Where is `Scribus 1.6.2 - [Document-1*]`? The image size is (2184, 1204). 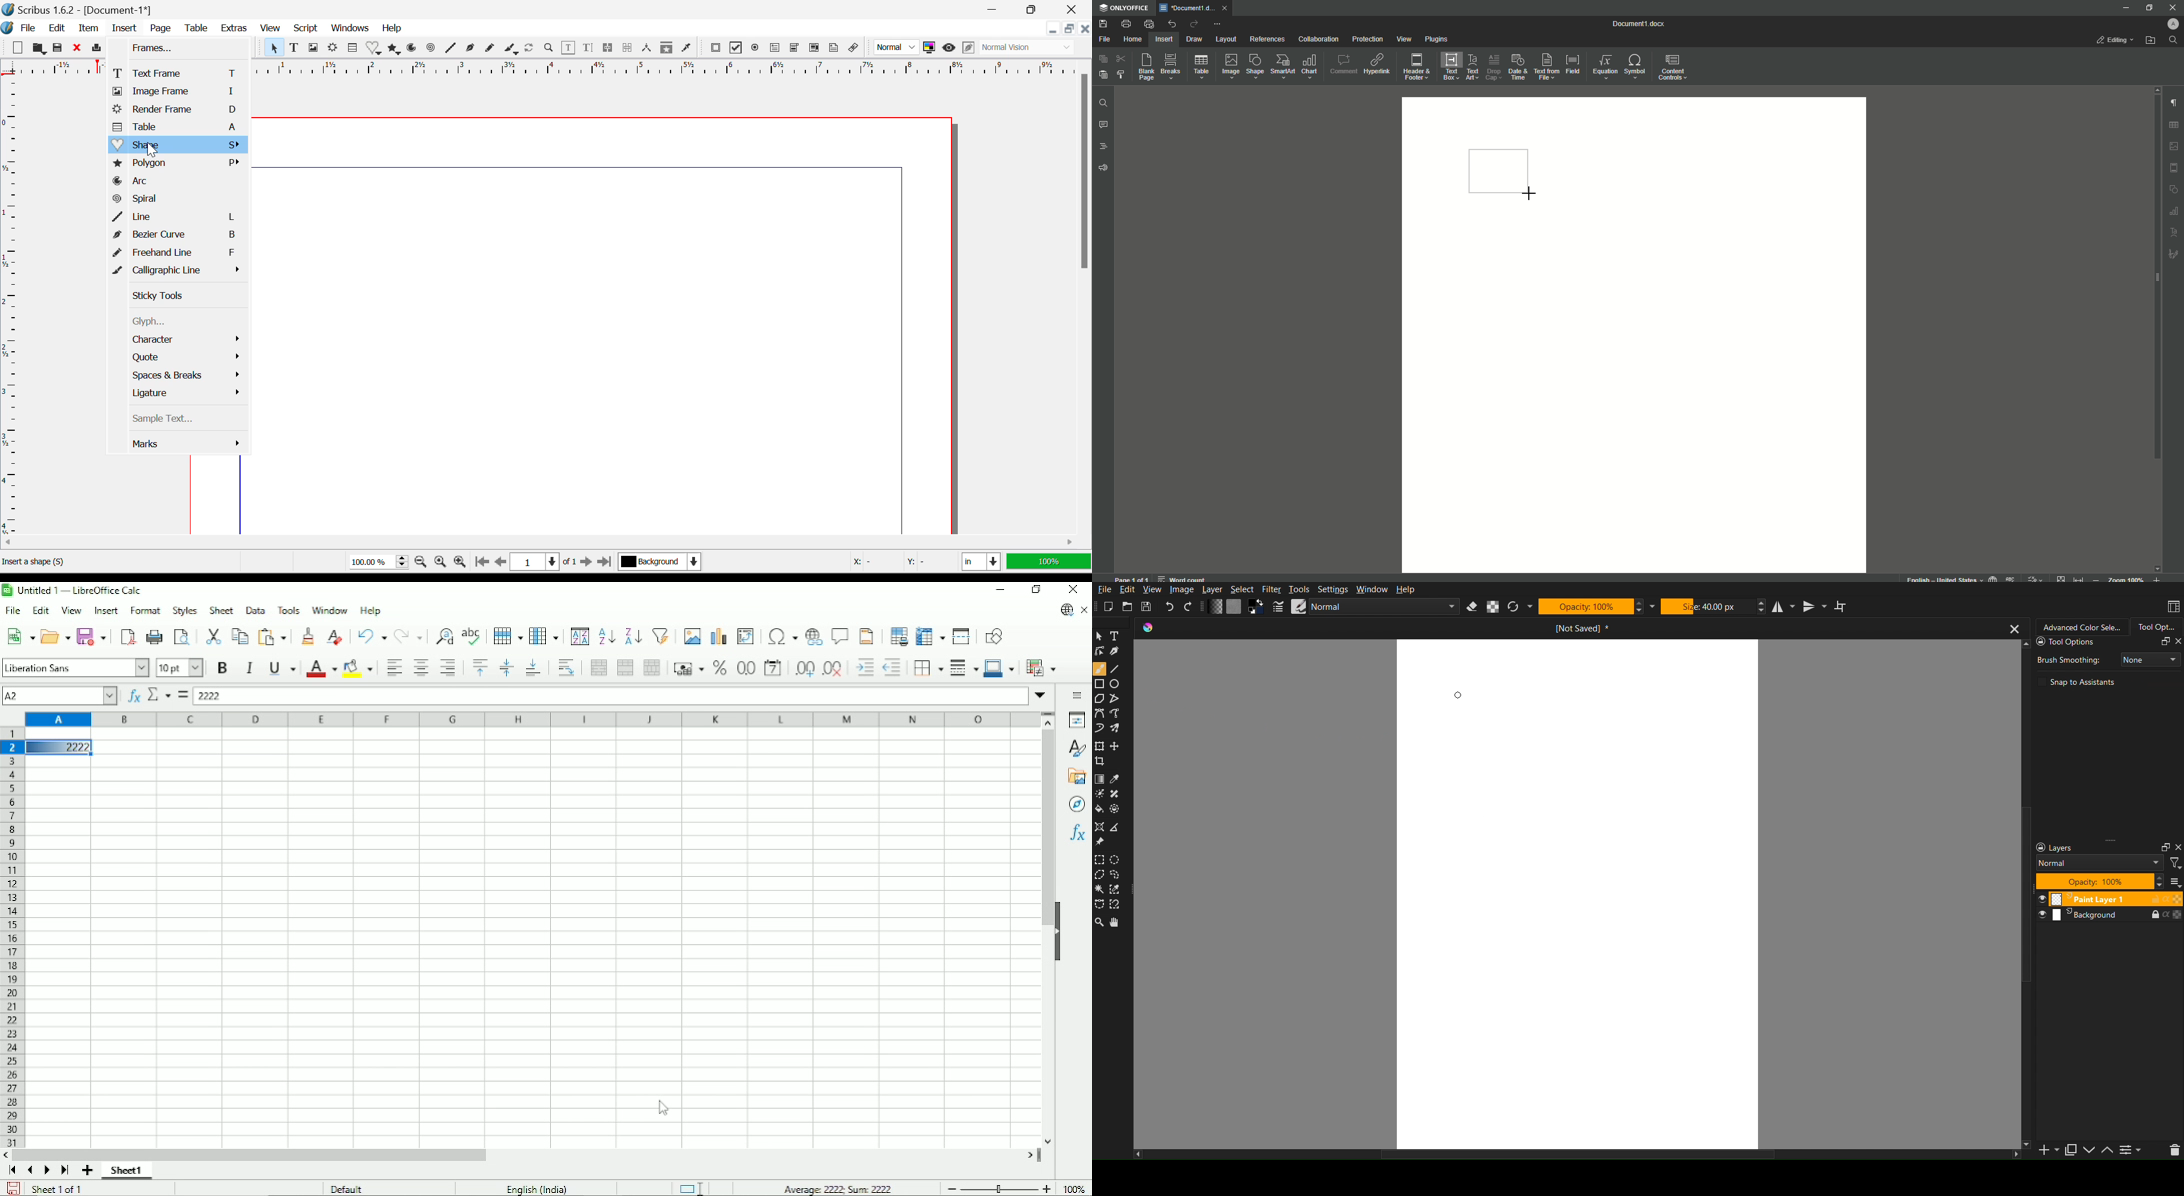 Scribus 1.6.2 - [Document-1*] is located at coordinates (81, 10).